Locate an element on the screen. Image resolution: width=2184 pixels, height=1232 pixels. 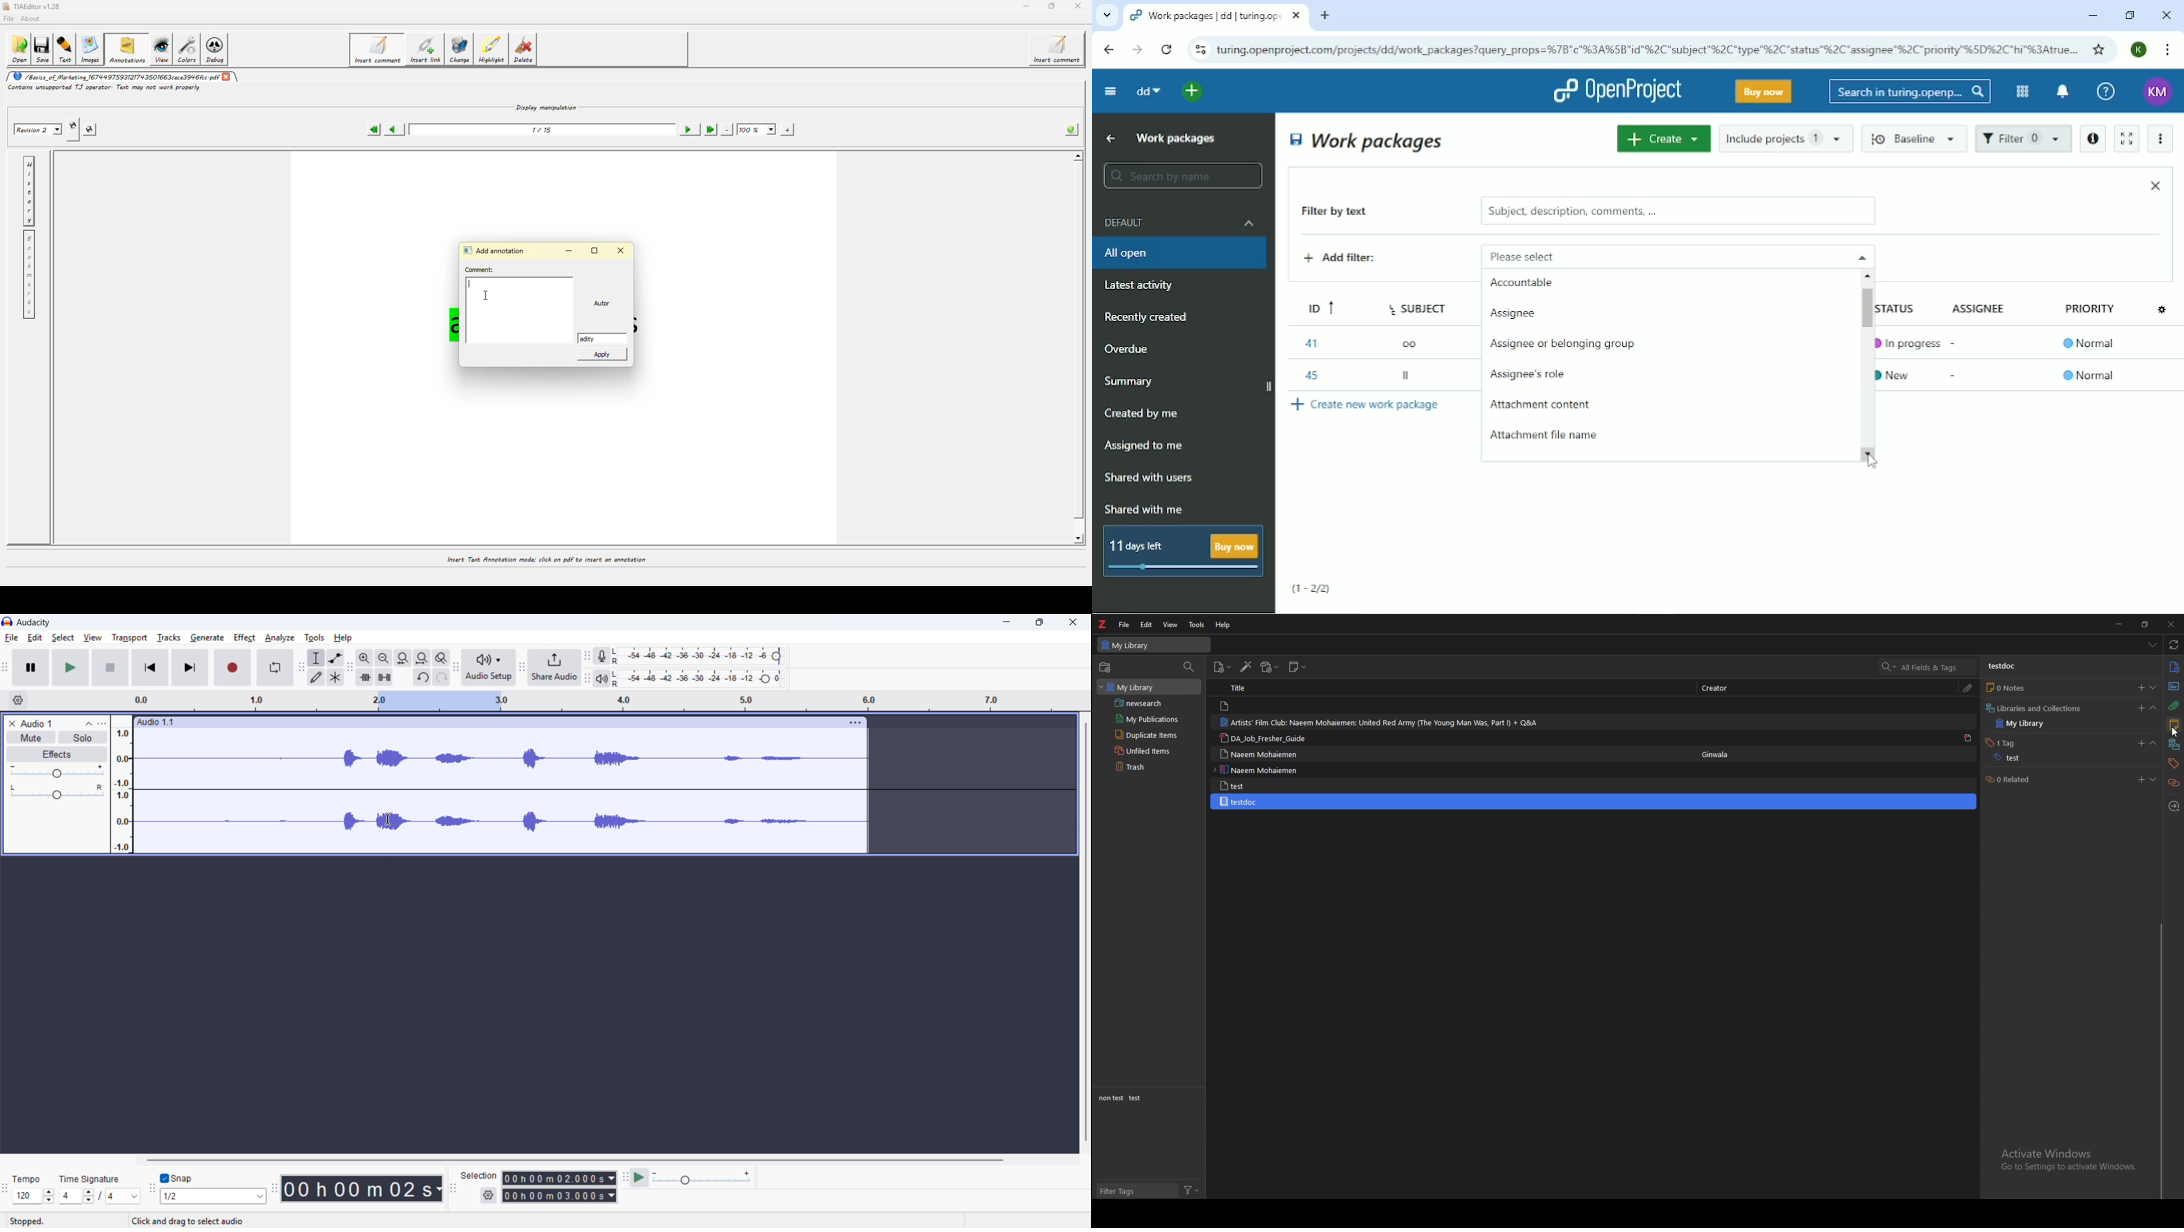
title is located at coordinates (1246, 689).